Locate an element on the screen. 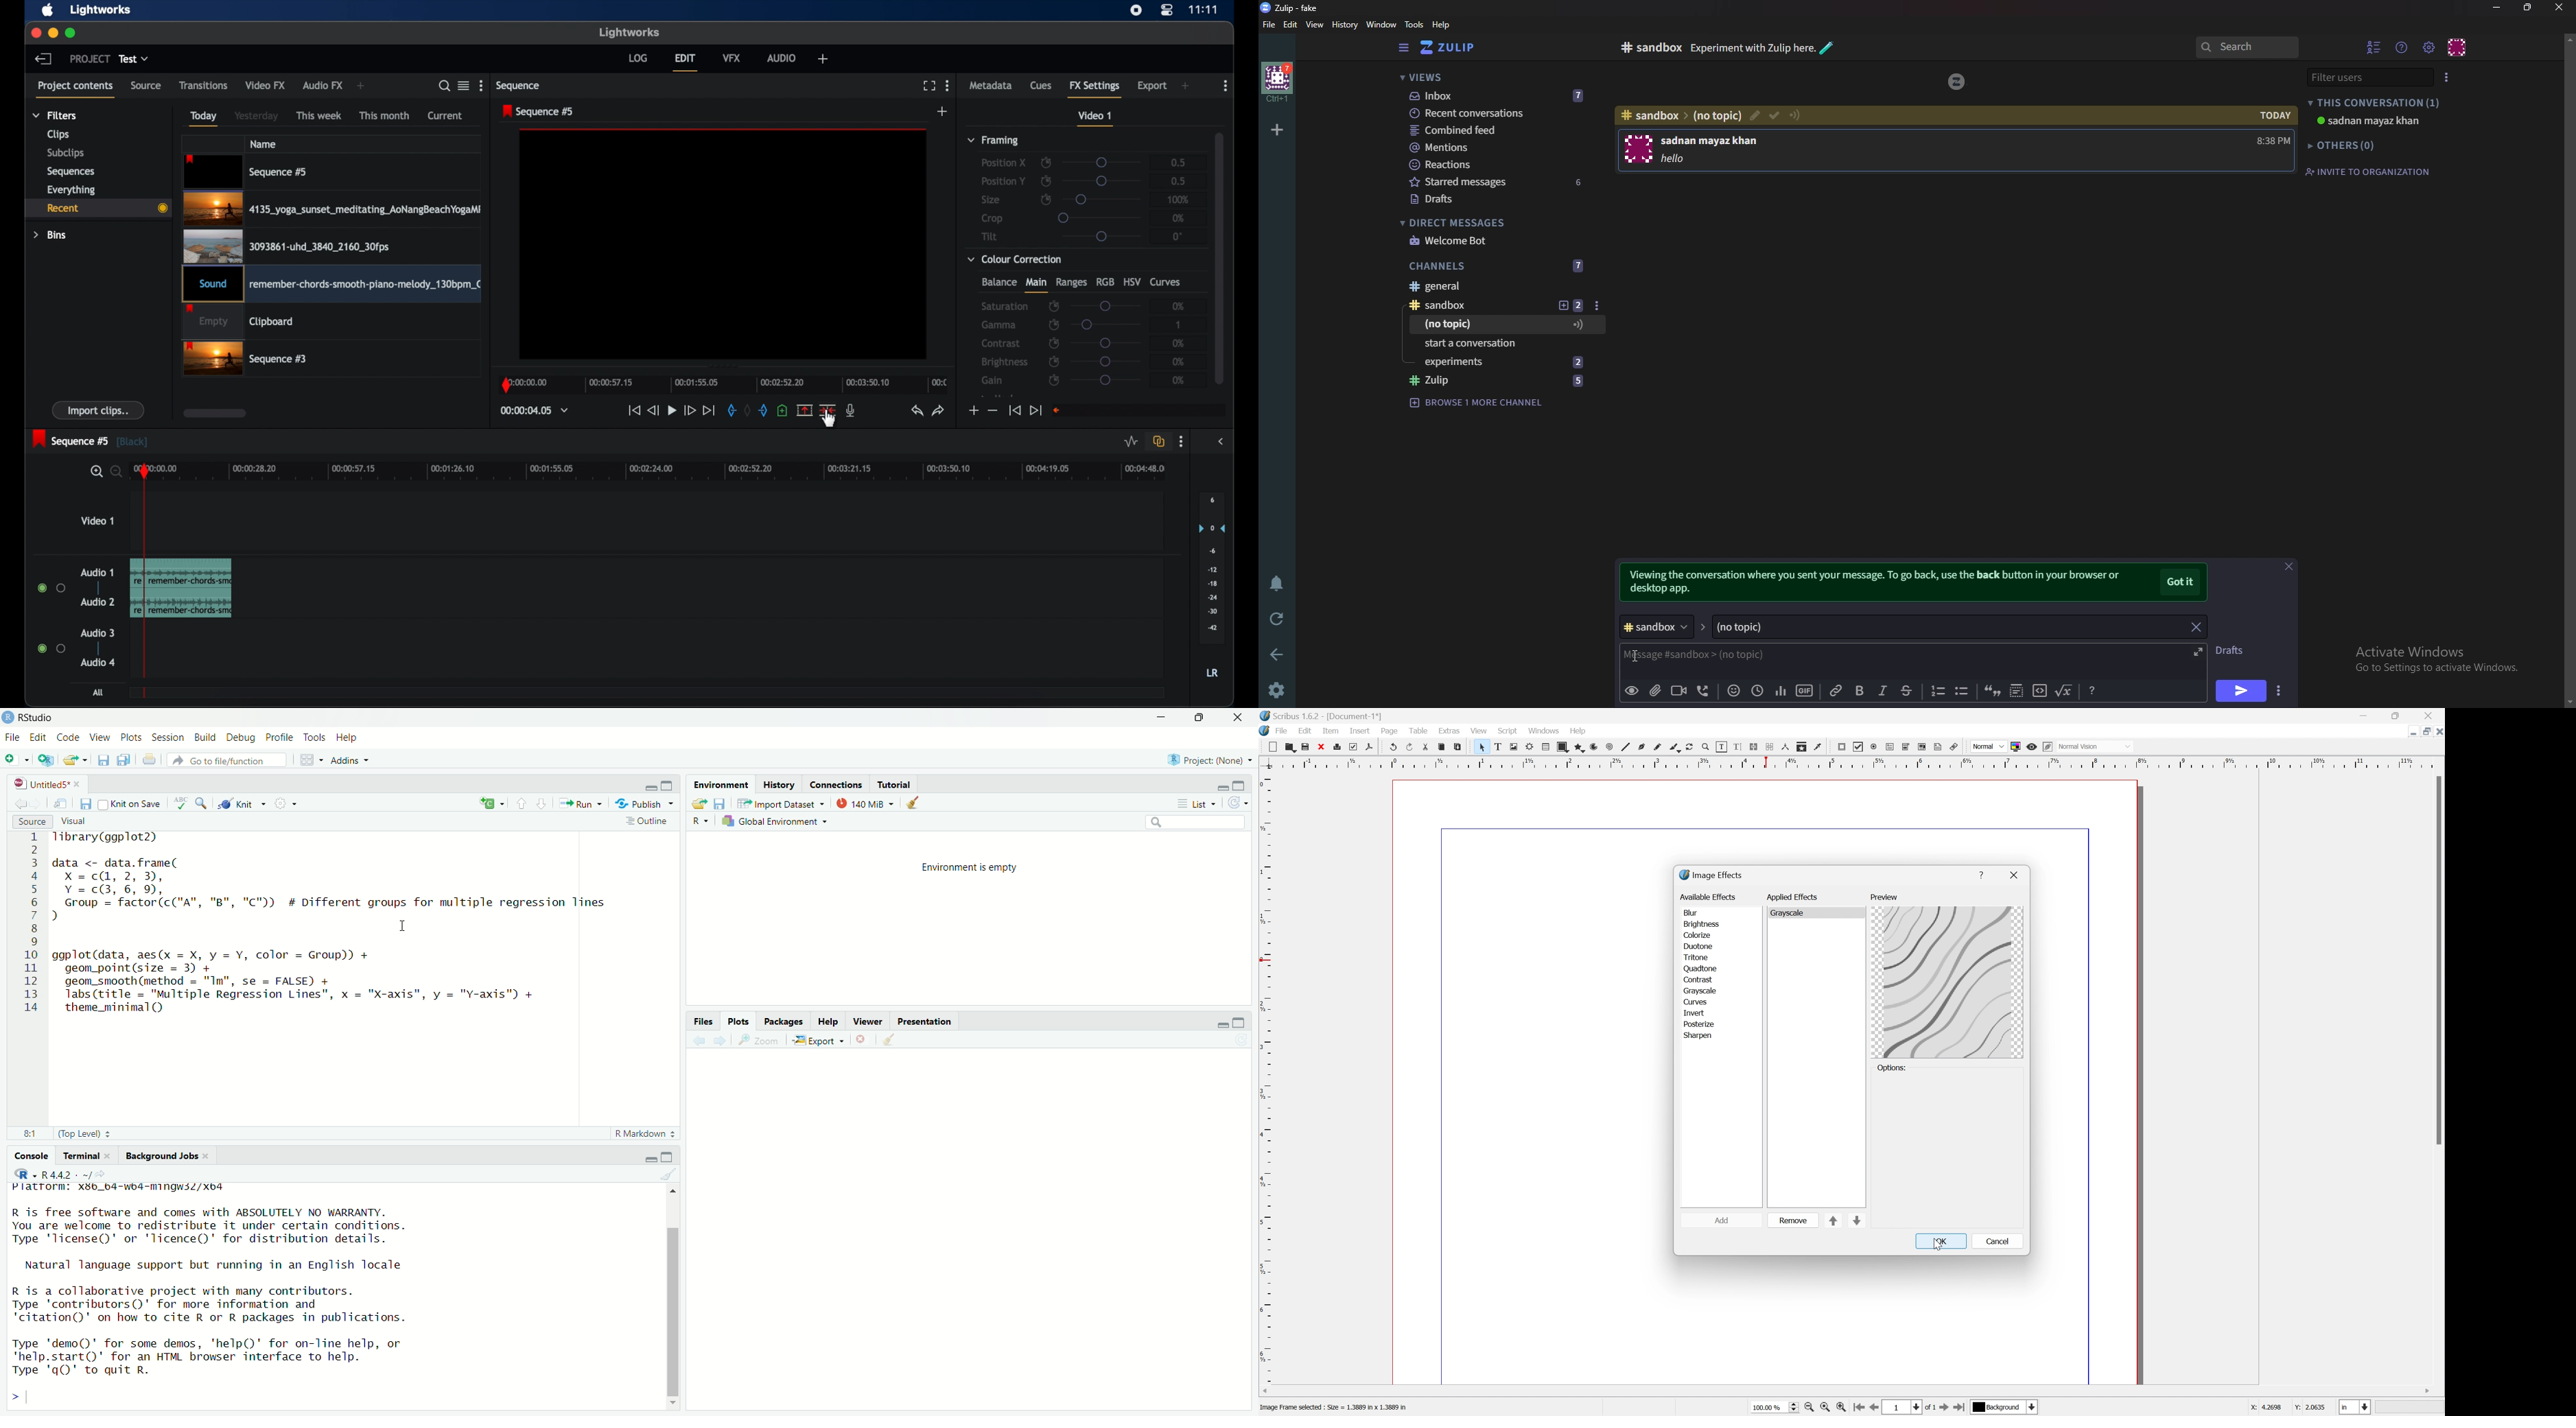  Help is located at coordinates (829, 1022).